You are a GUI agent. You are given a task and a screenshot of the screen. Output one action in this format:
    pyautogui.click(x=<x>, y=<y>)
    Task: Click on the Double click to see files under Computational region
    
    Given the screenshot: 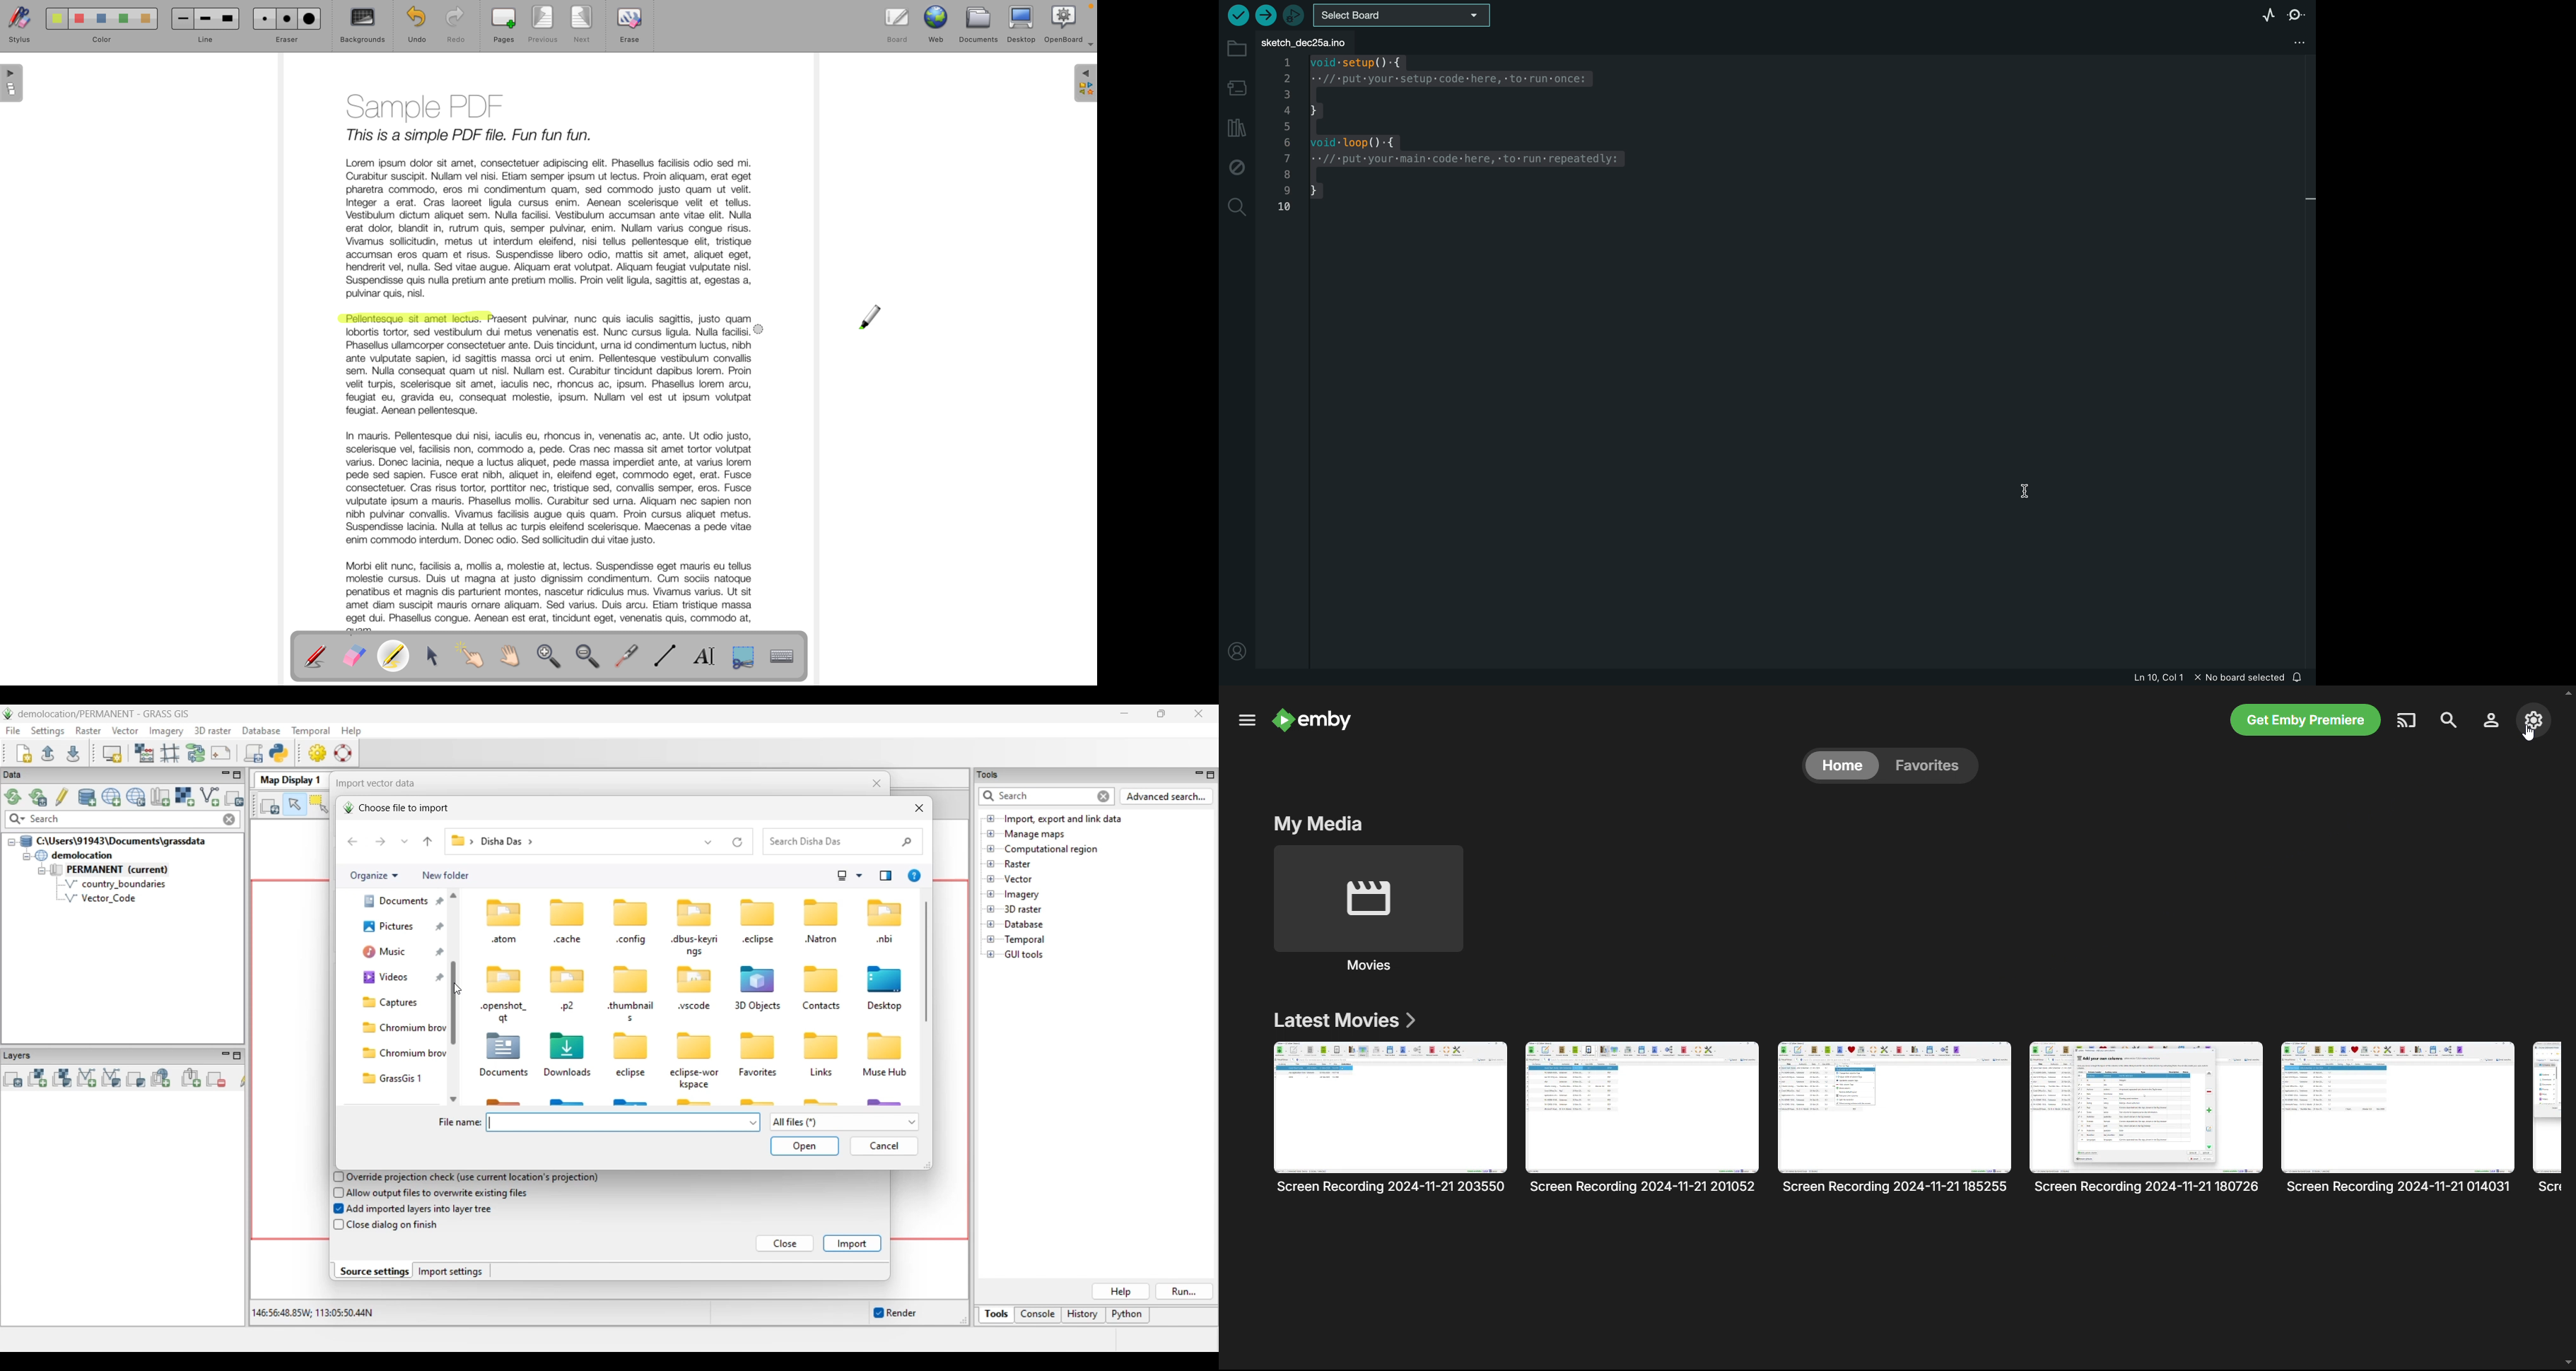 What is the action you would take?
    pyautogui.click(x=1051, y=849)
    